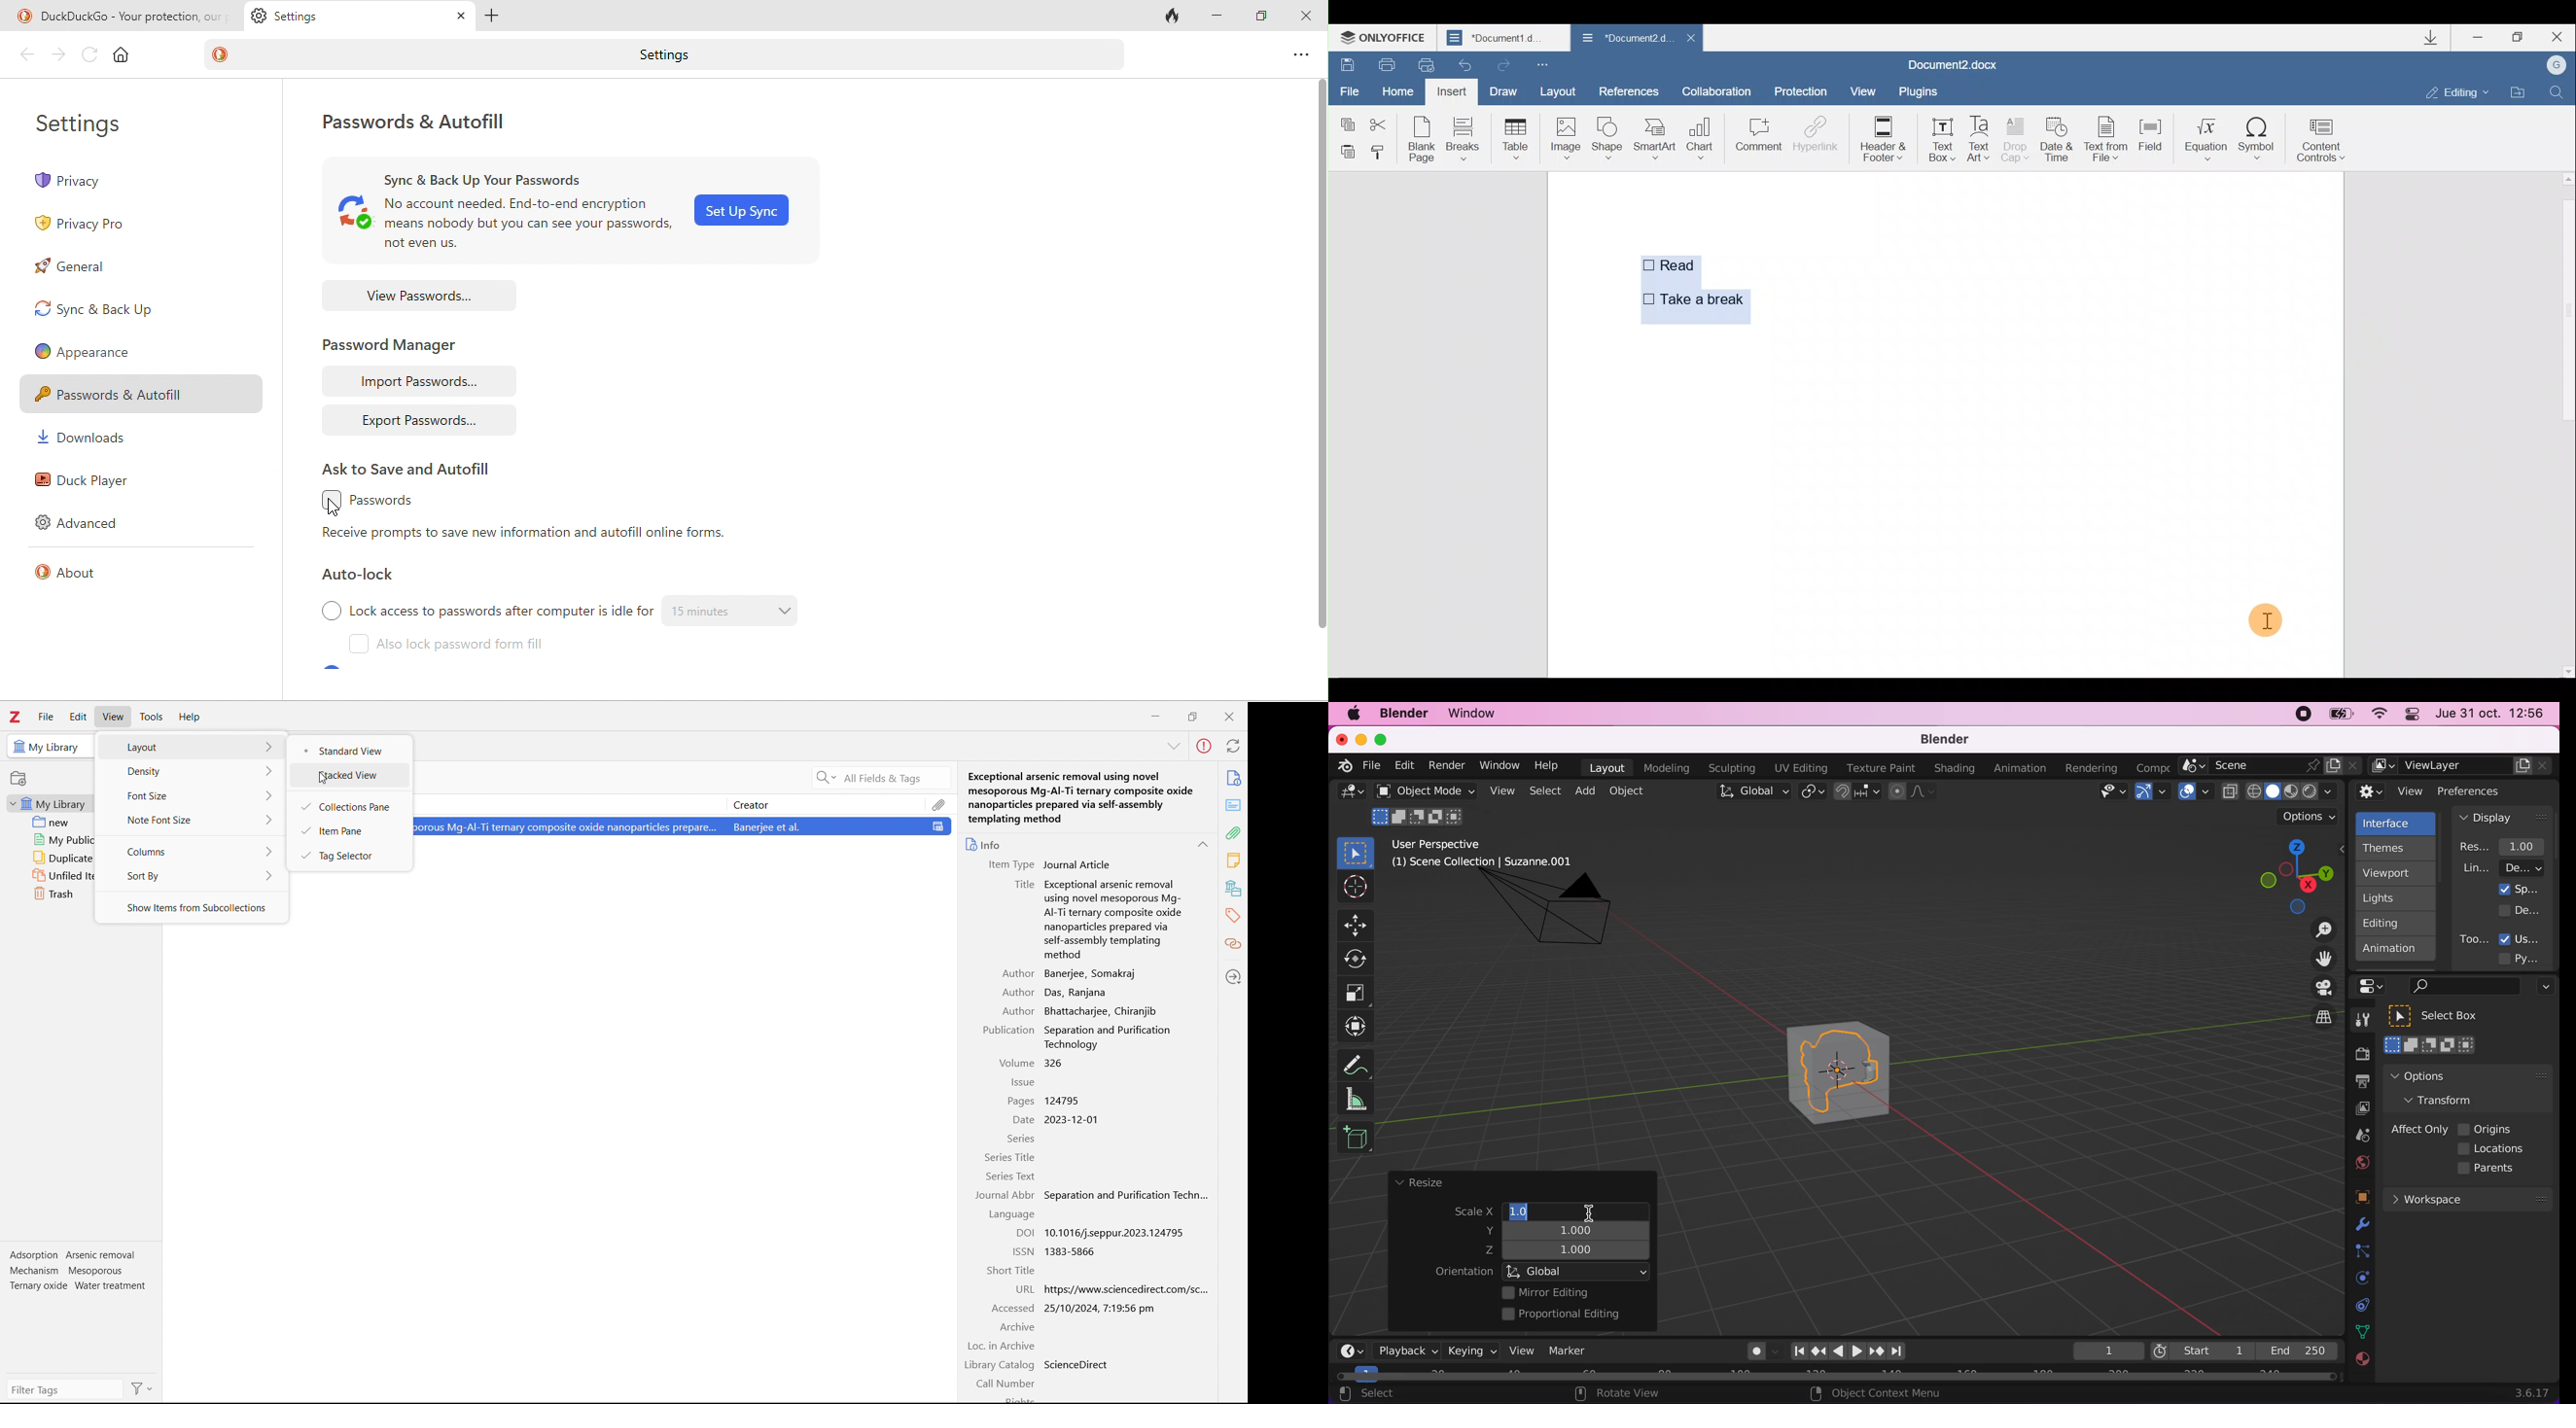 The width and height of the screenshot is (2576, 1428). I want to click on notes, so click(1234, 861).